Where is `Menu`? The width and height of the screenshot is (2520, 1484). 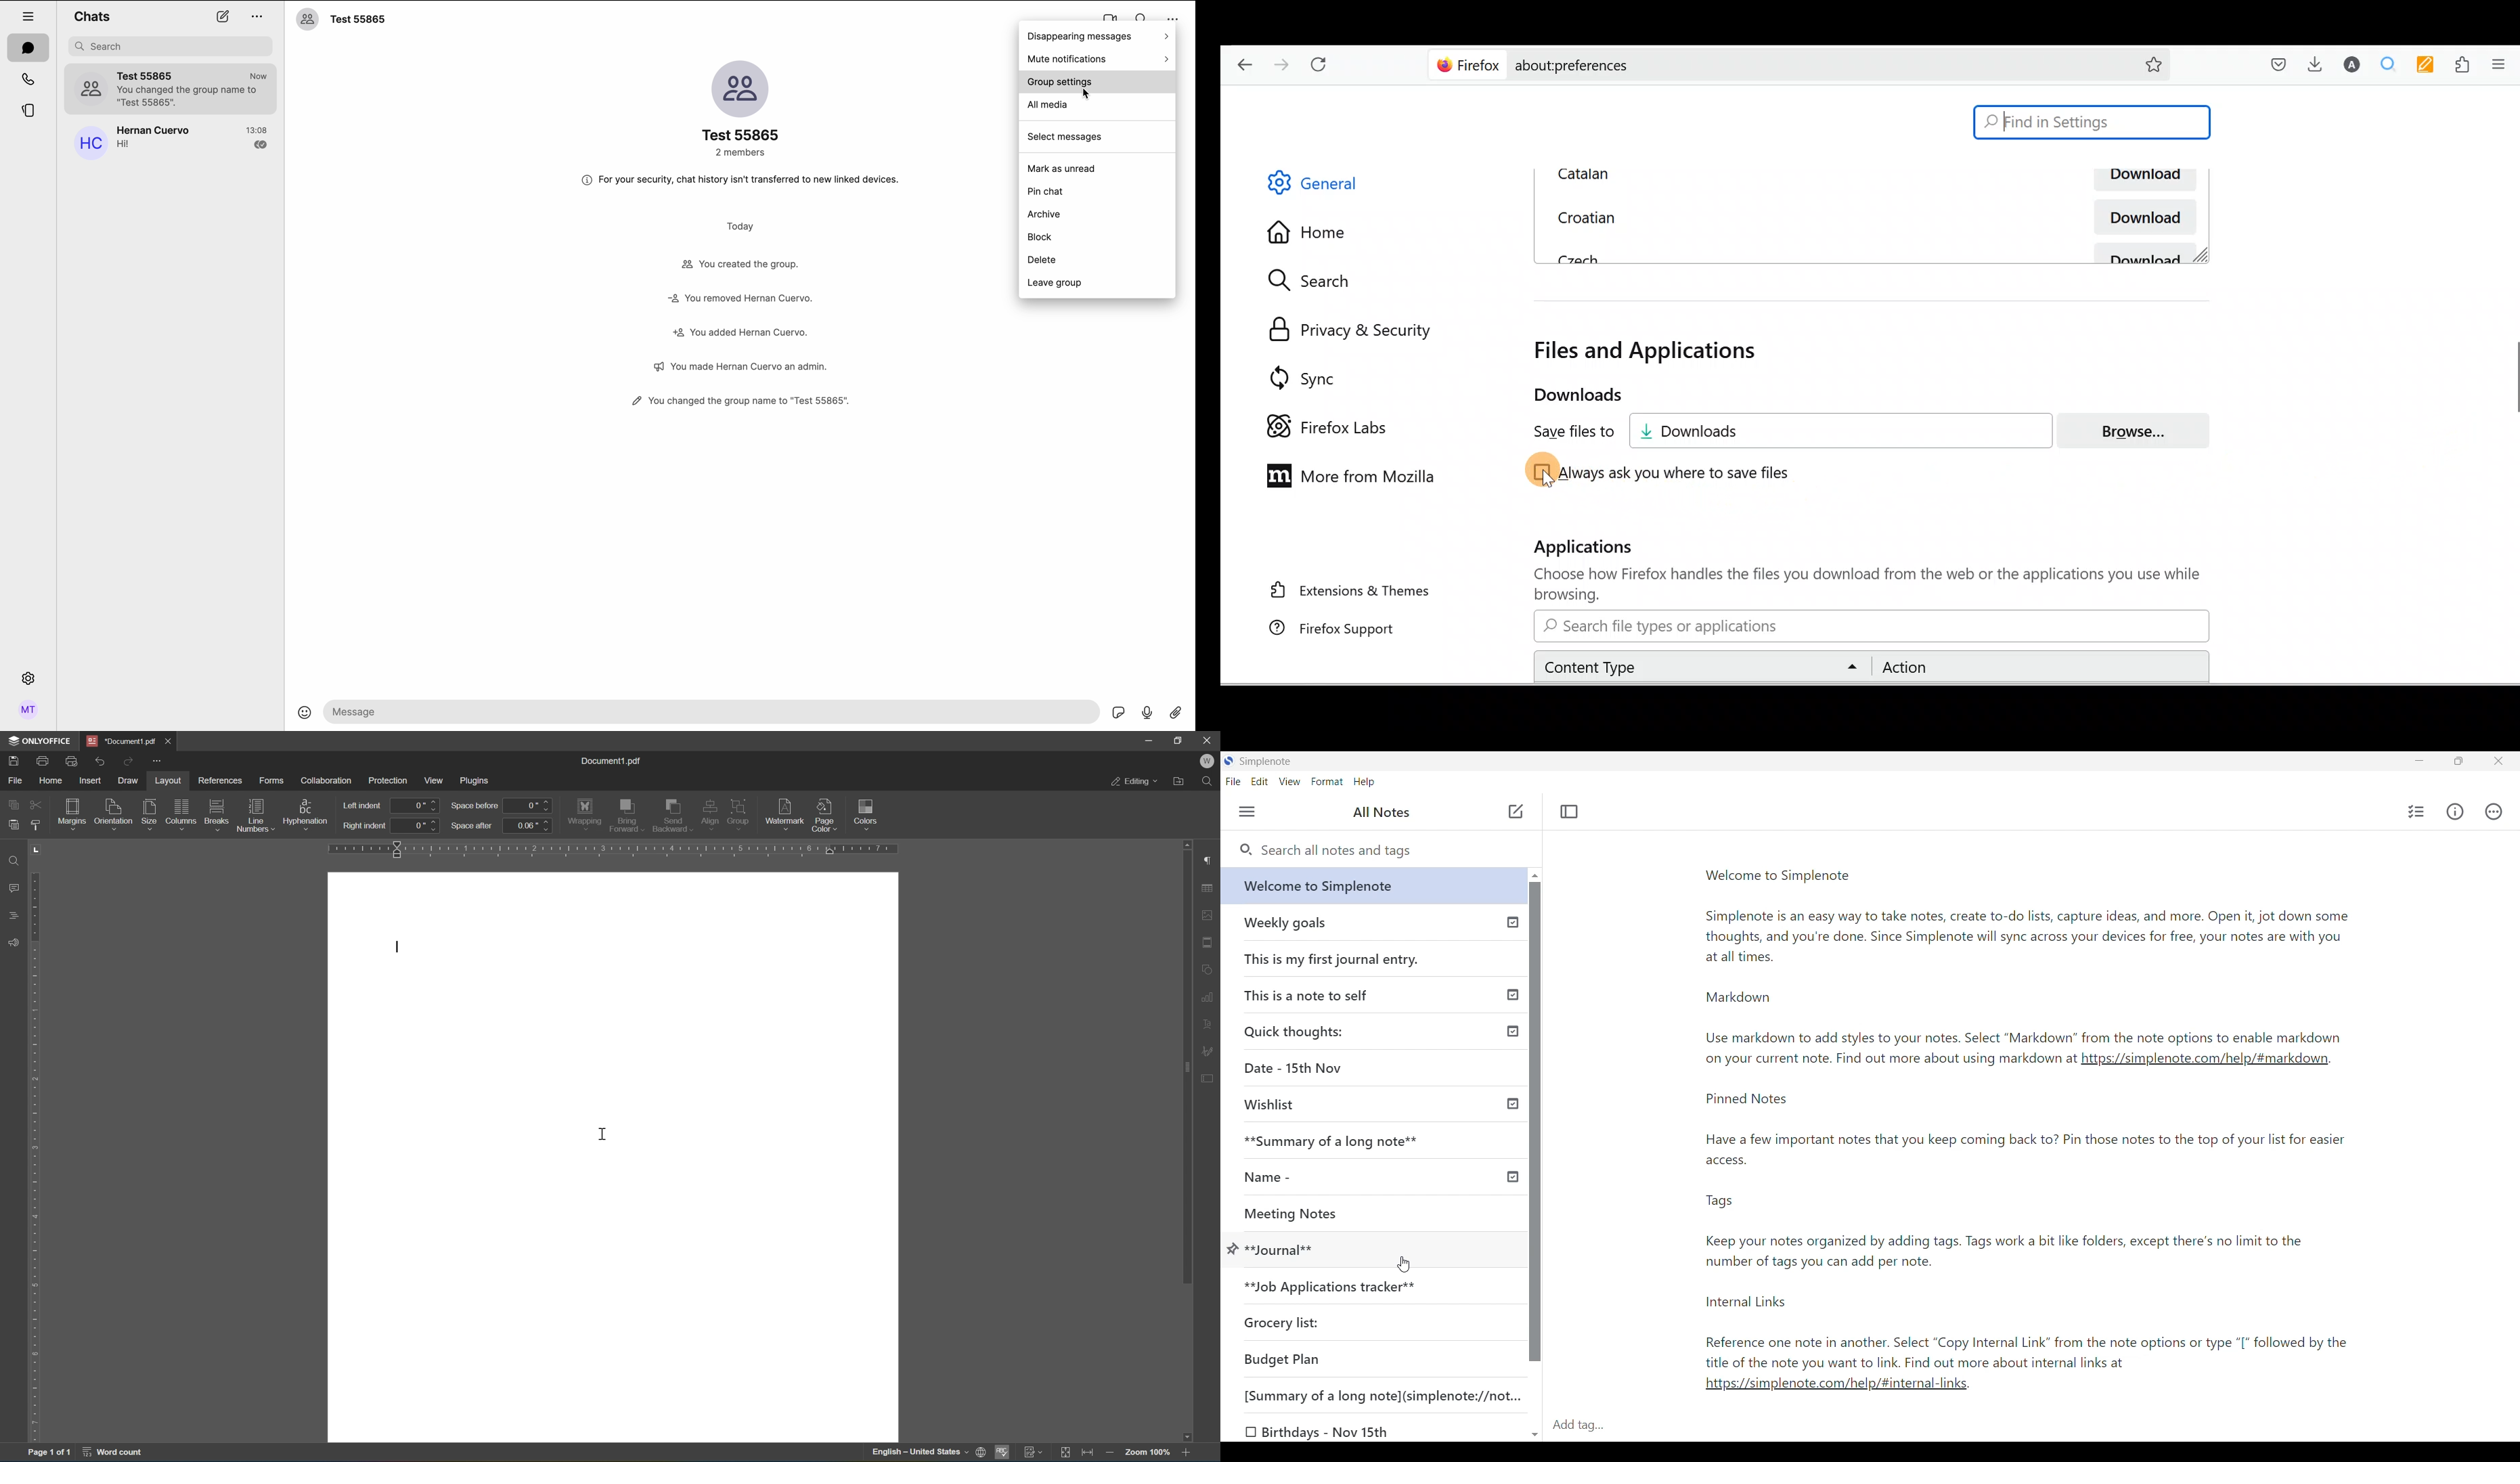 Menu is located at coordinates (1247, 812).